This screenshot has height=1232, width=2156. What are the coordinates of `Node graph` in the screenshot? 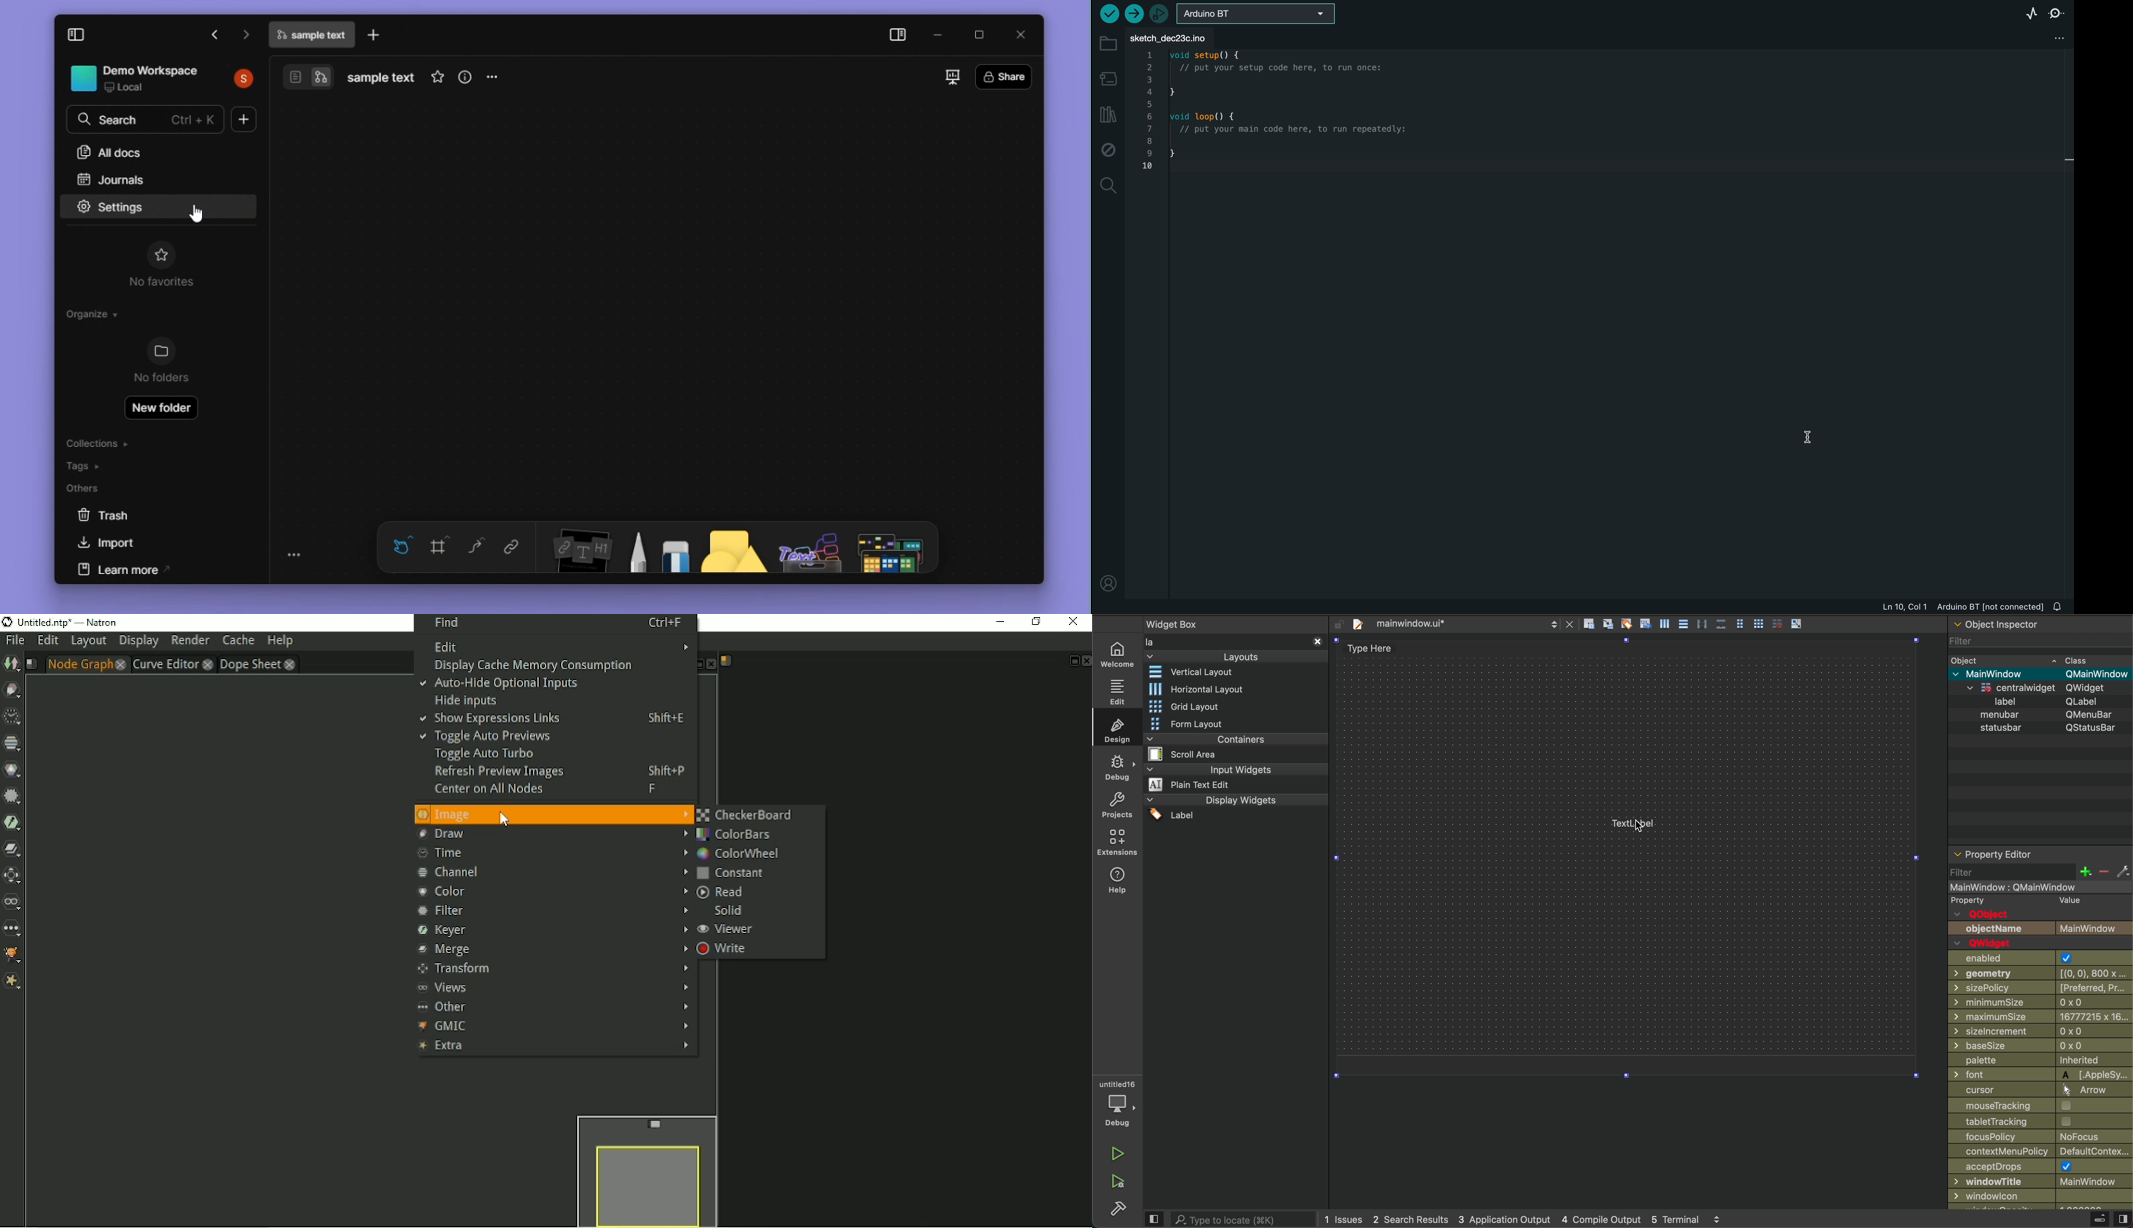 It's located at (86, 664).